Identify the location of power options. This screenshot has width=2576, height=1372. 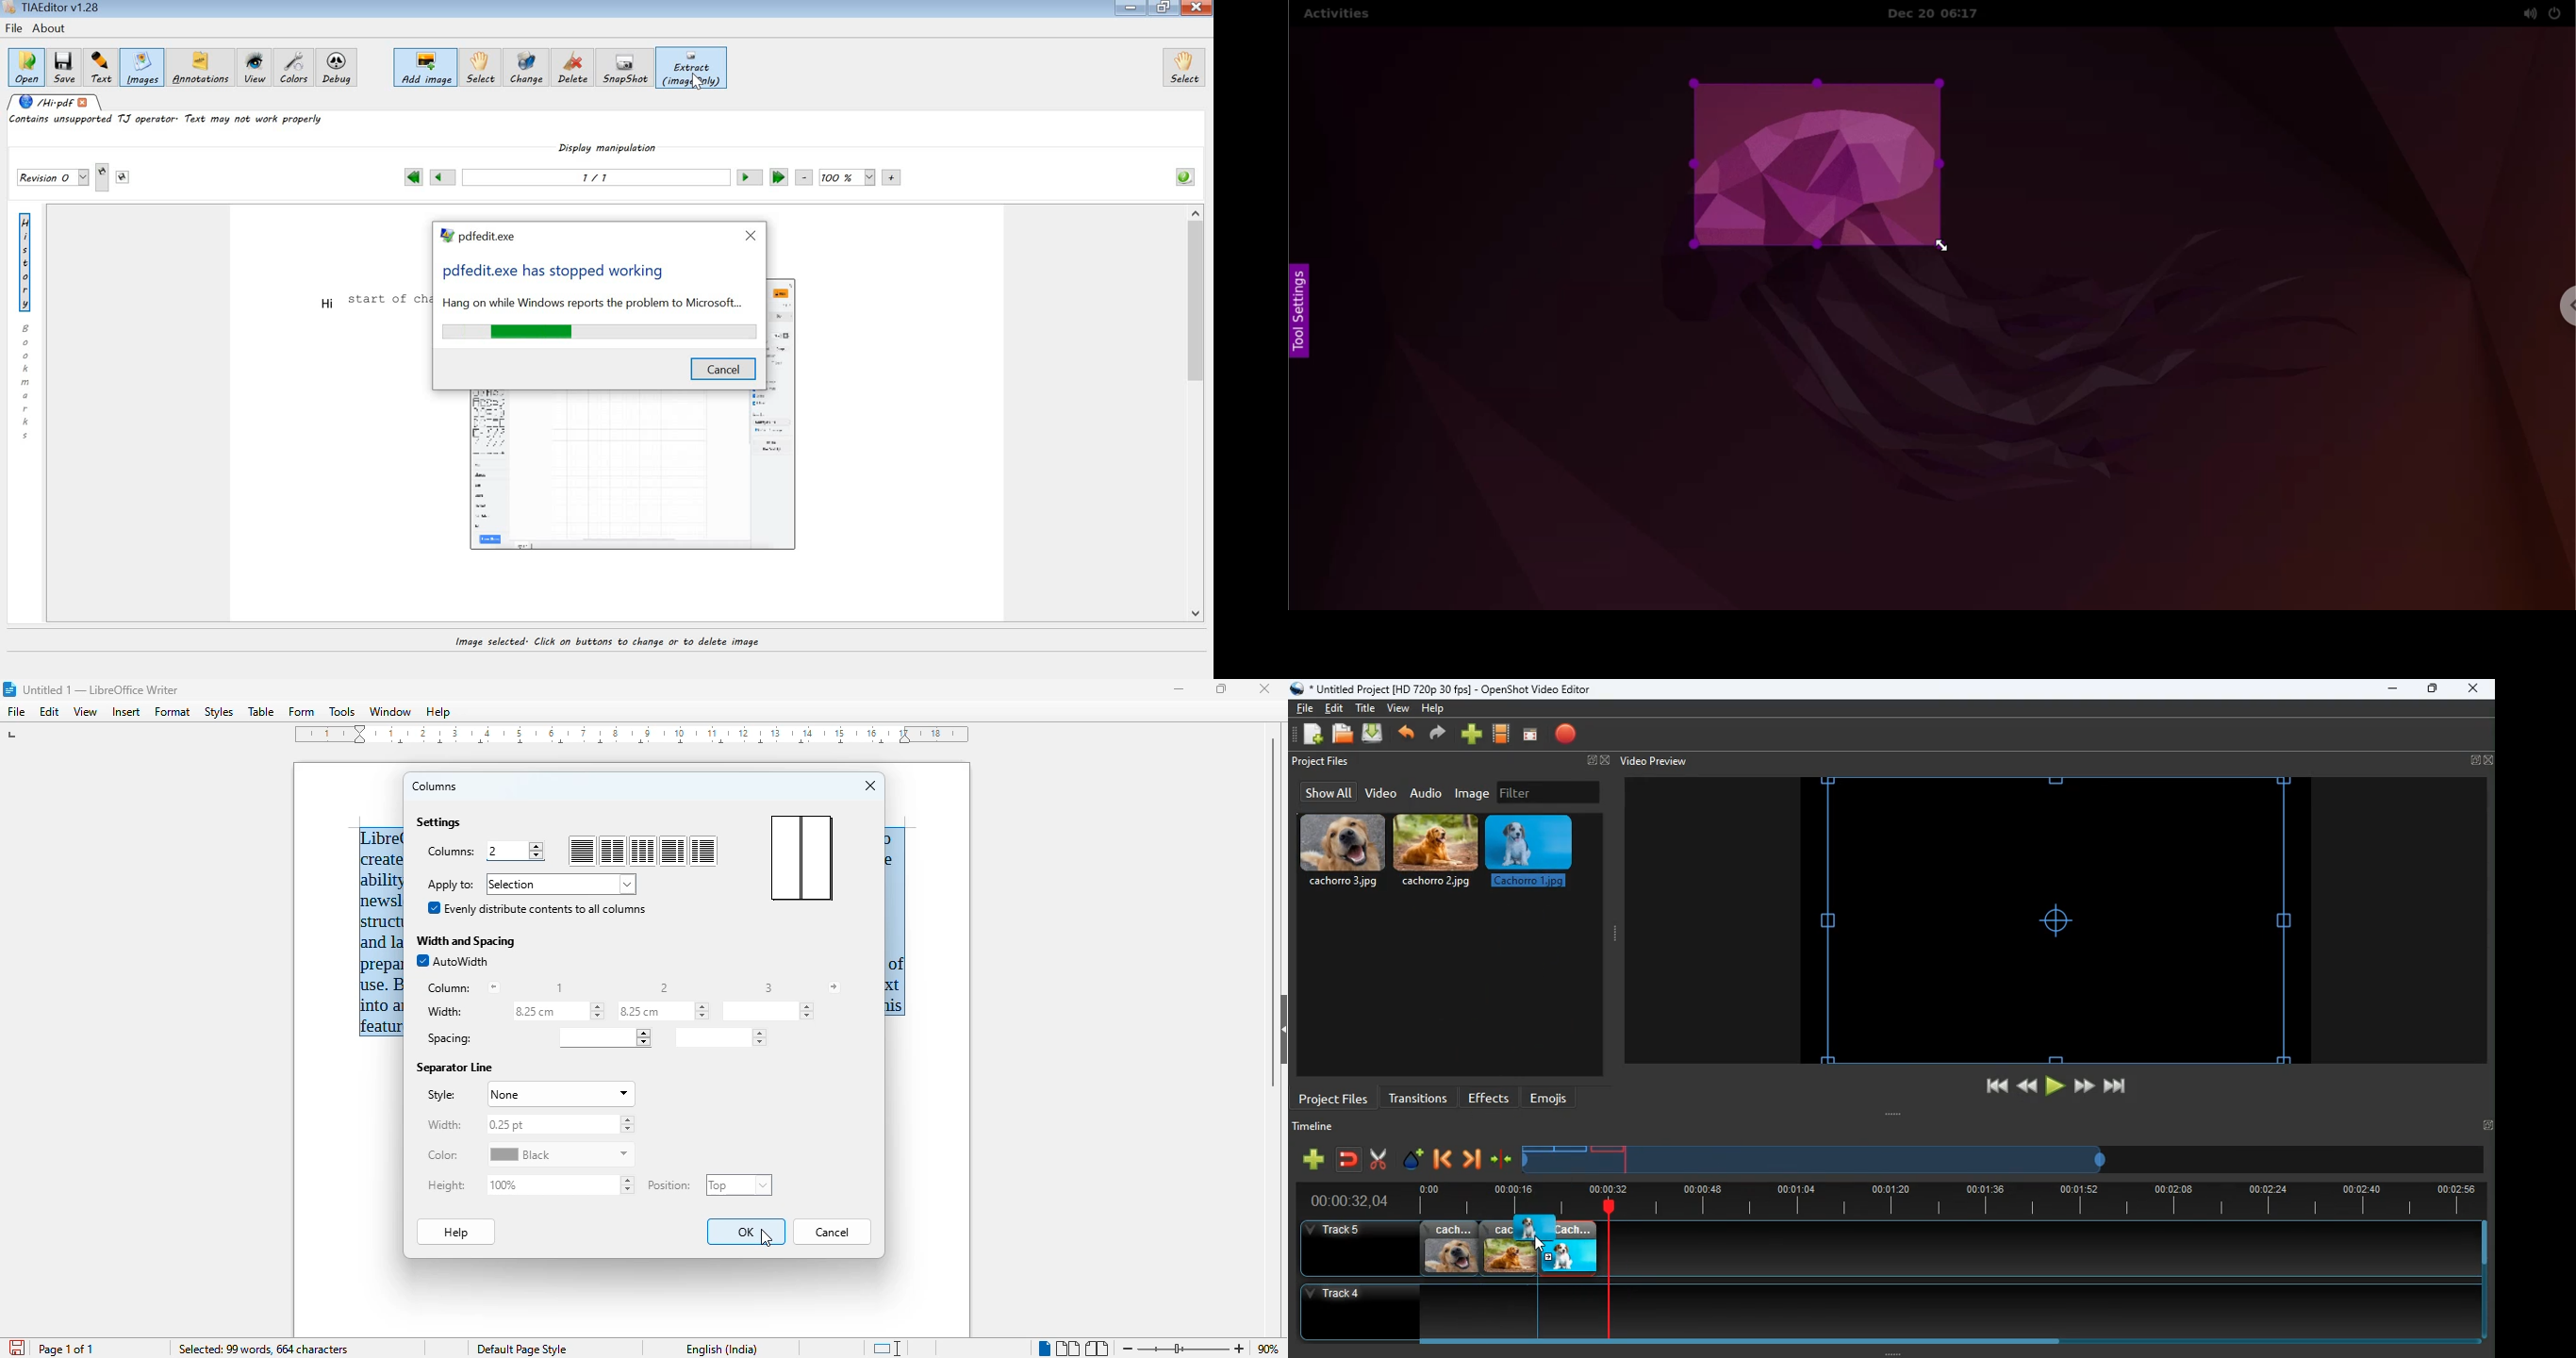
(2555, 13).